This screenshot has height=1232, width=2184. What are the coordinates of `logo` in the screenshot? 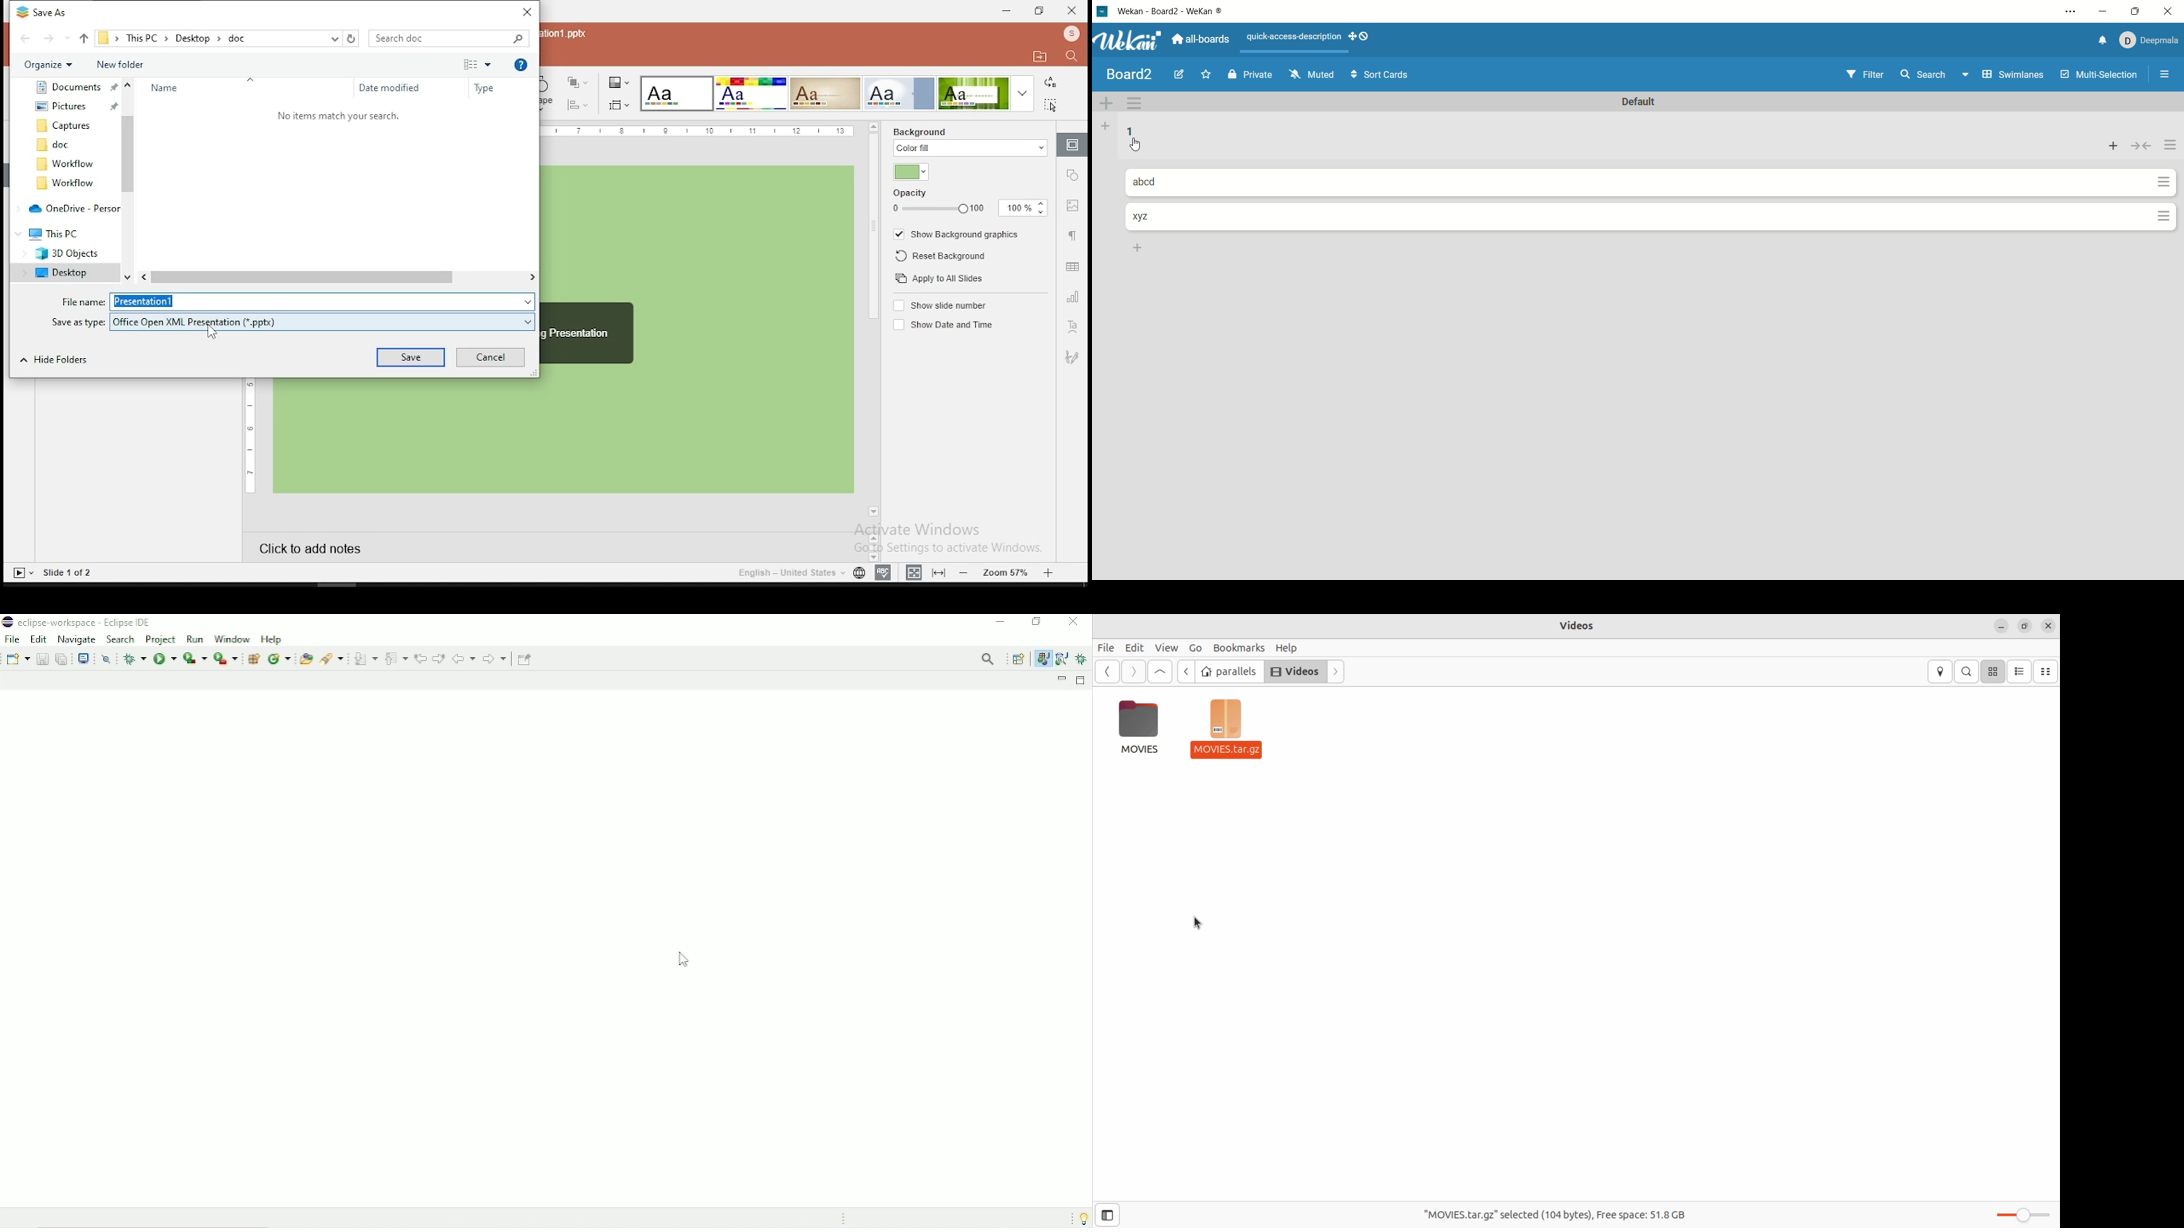 It's located at (7, 621).